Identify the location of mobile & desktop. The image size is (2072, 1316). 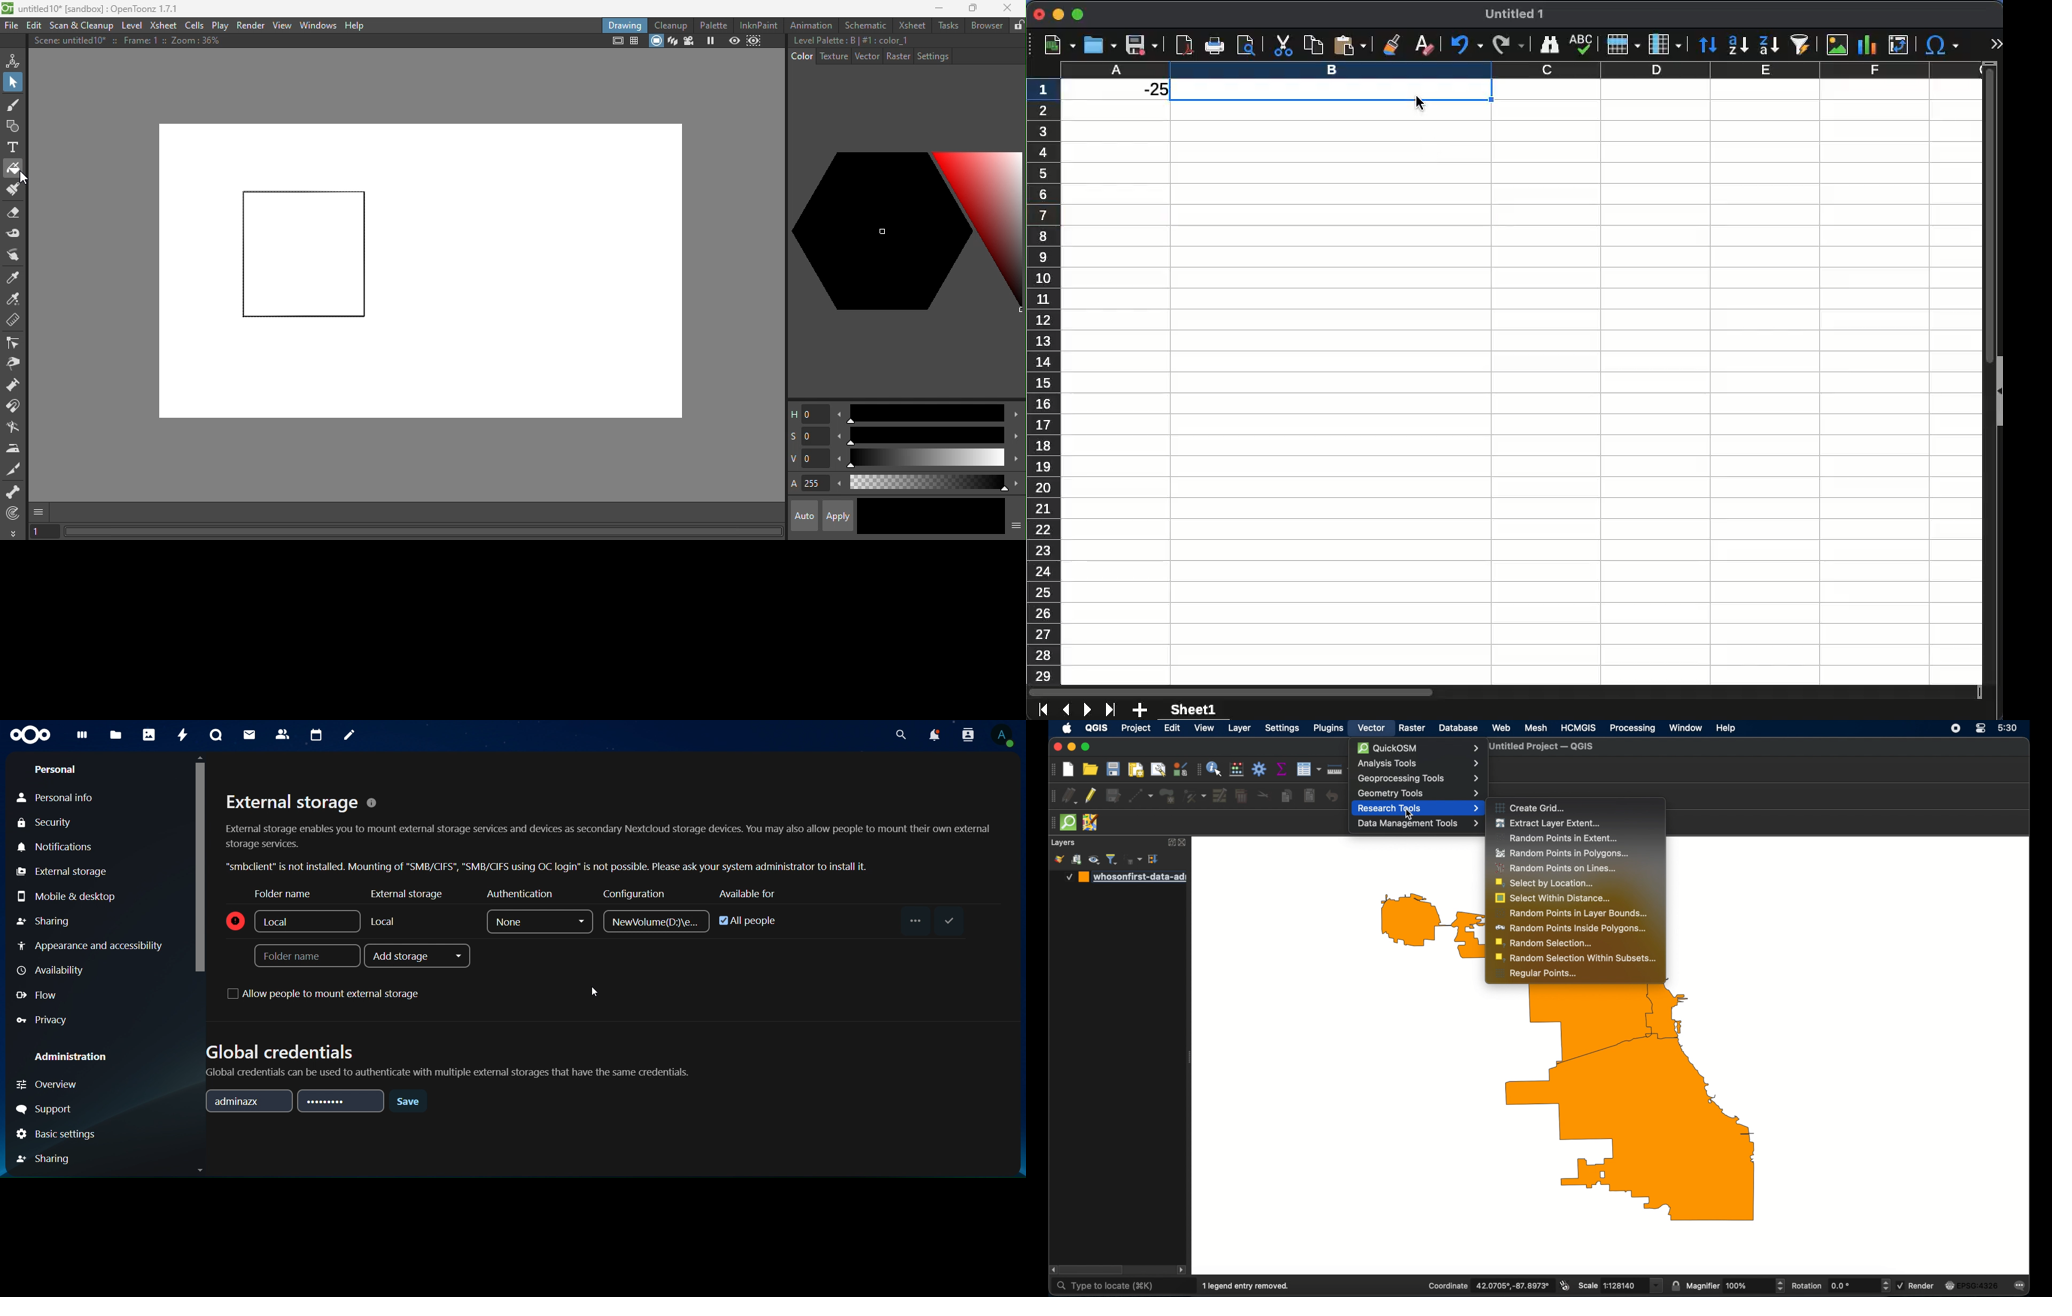
(66, 896).